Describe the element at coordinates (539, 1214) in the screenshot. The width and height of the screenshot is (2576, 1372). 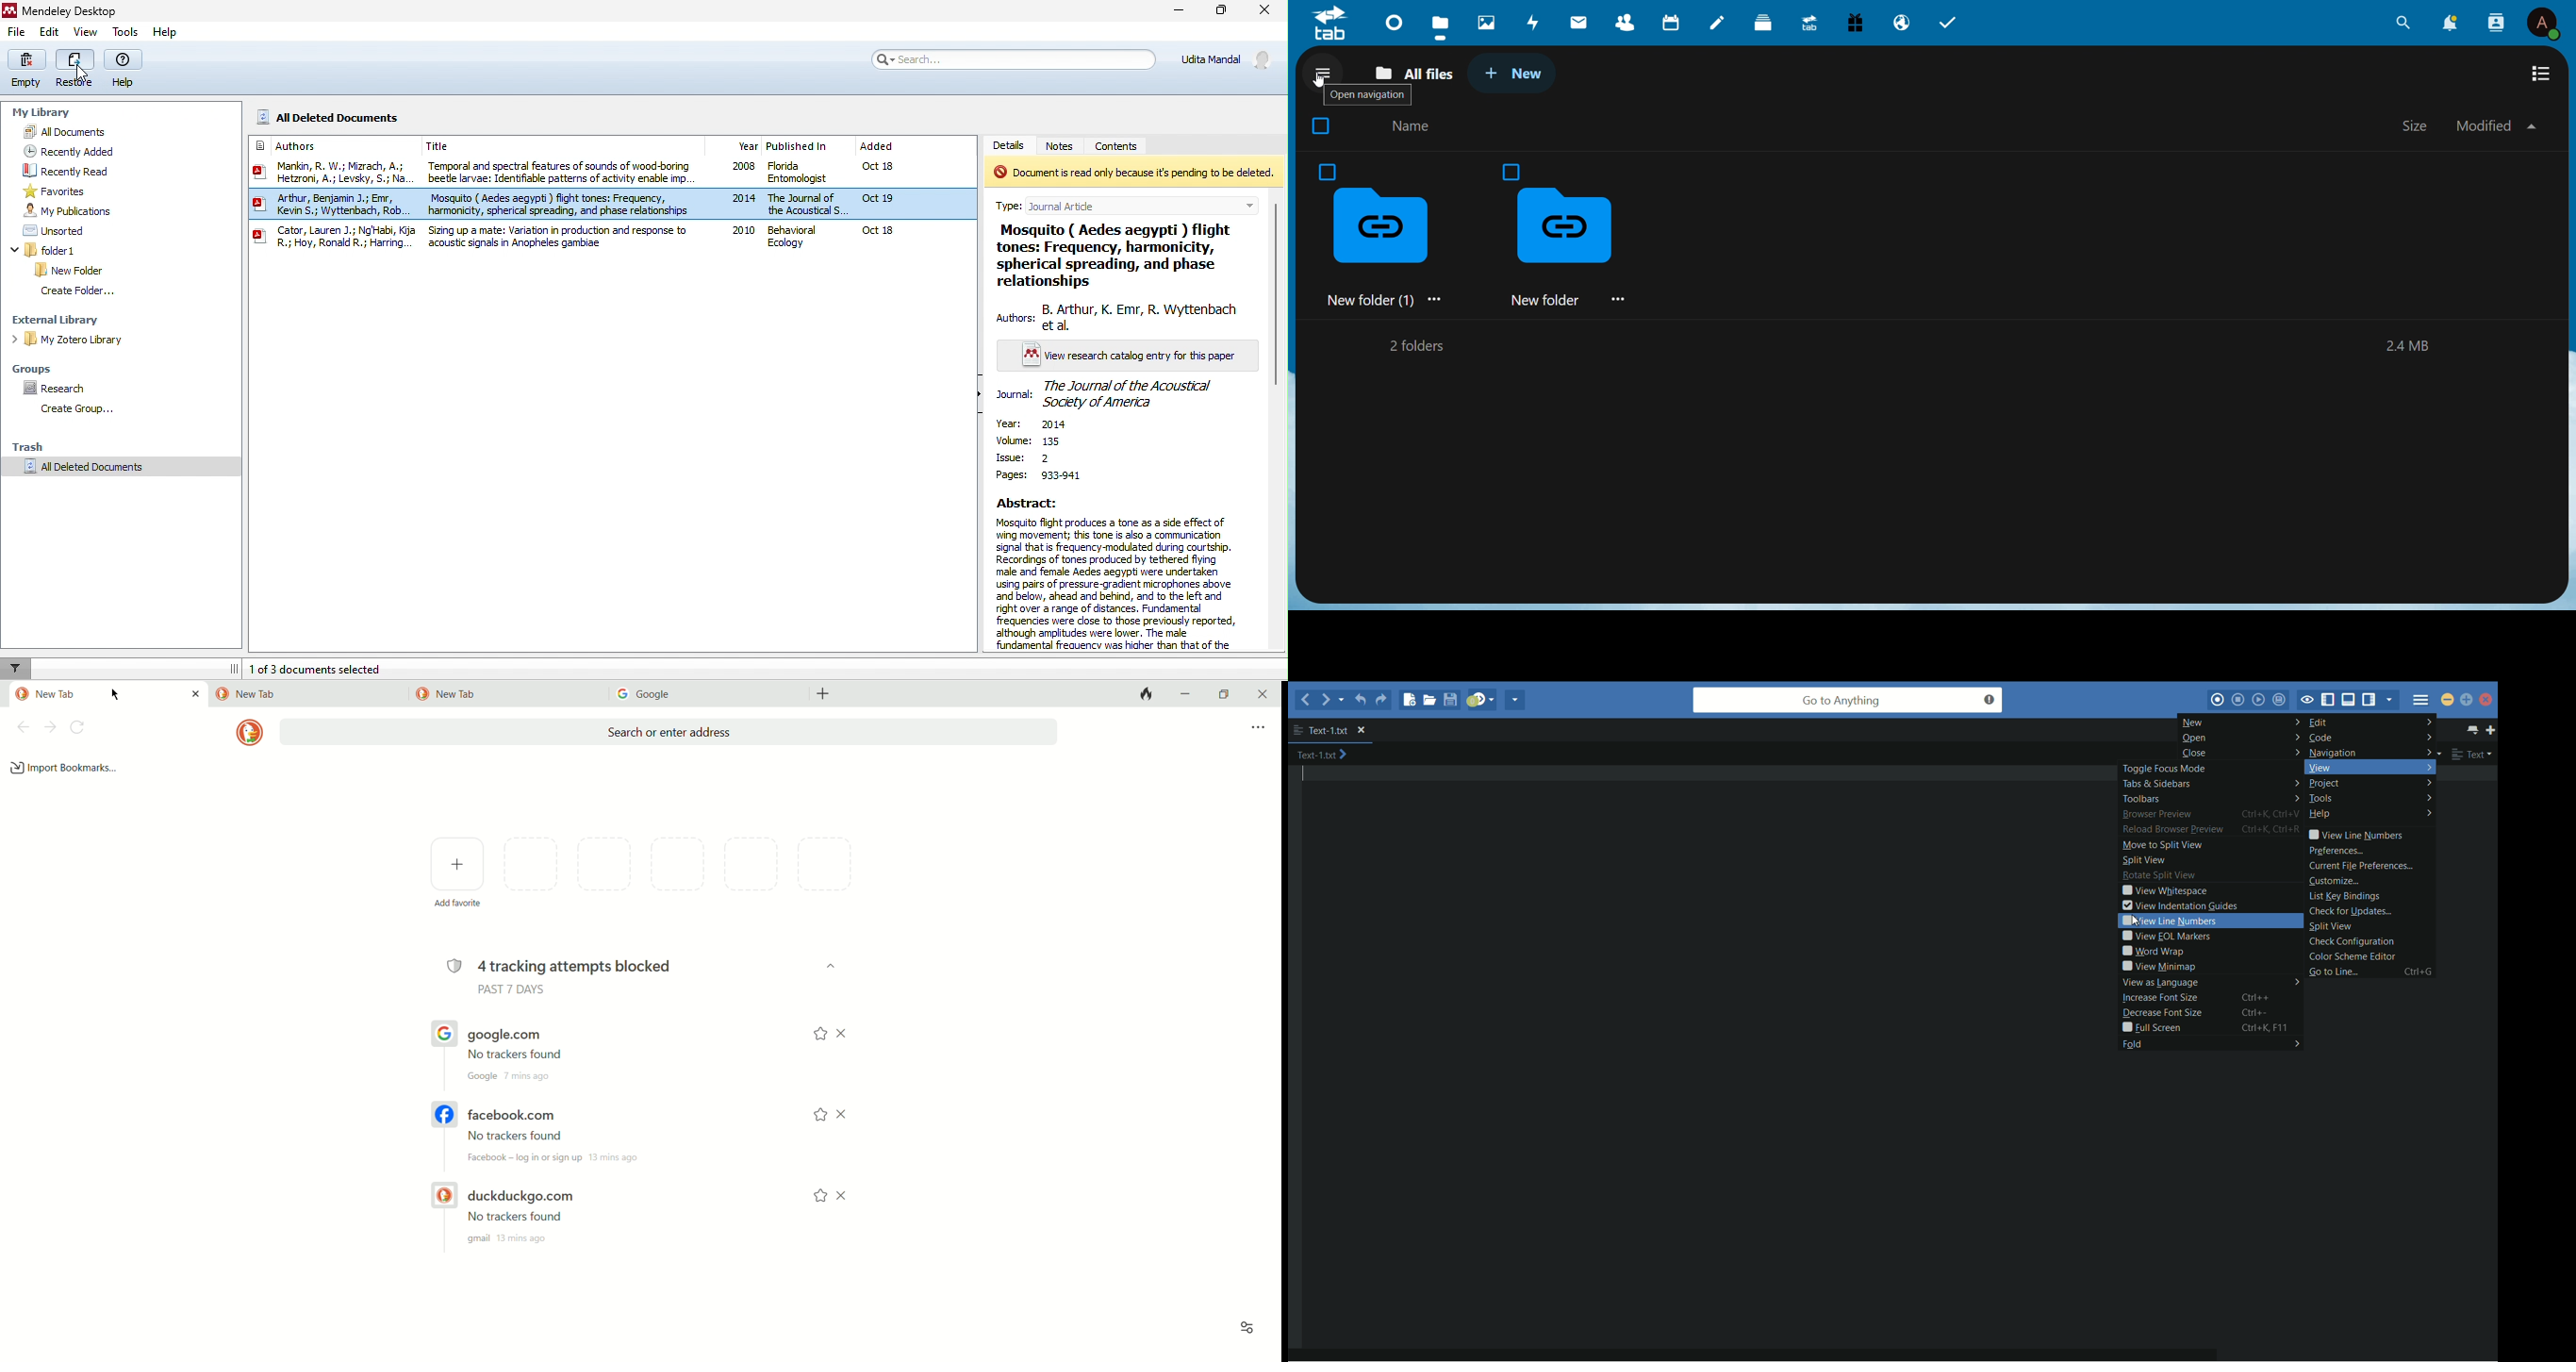
I see `duckduckgo.com` at that location.